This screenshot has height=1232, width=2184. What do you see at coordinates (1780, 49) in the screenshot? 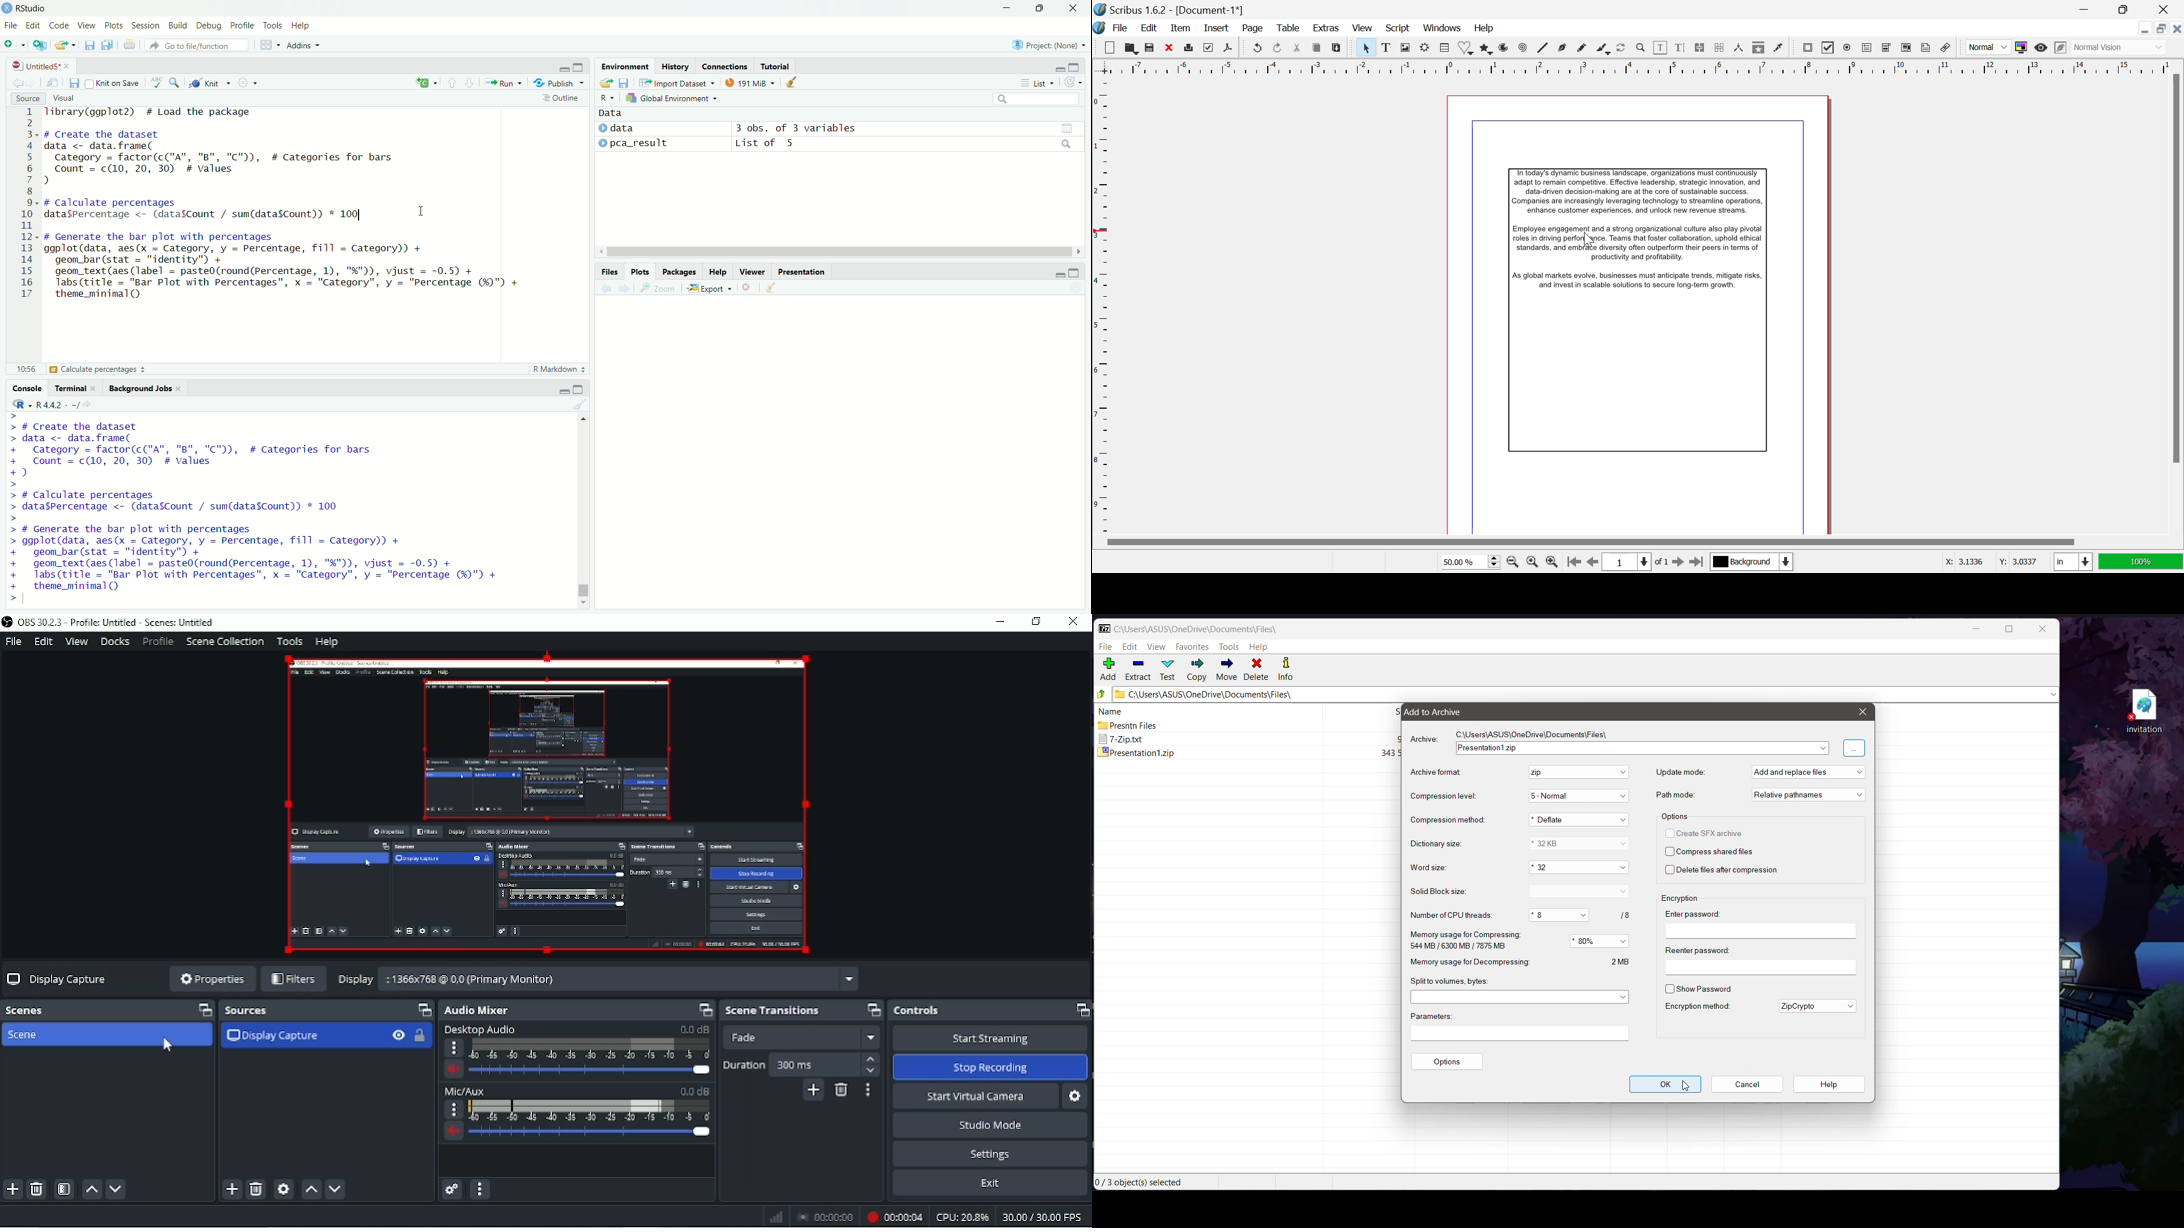
I see `Eyedropper` at bounding box center [1780, 49].